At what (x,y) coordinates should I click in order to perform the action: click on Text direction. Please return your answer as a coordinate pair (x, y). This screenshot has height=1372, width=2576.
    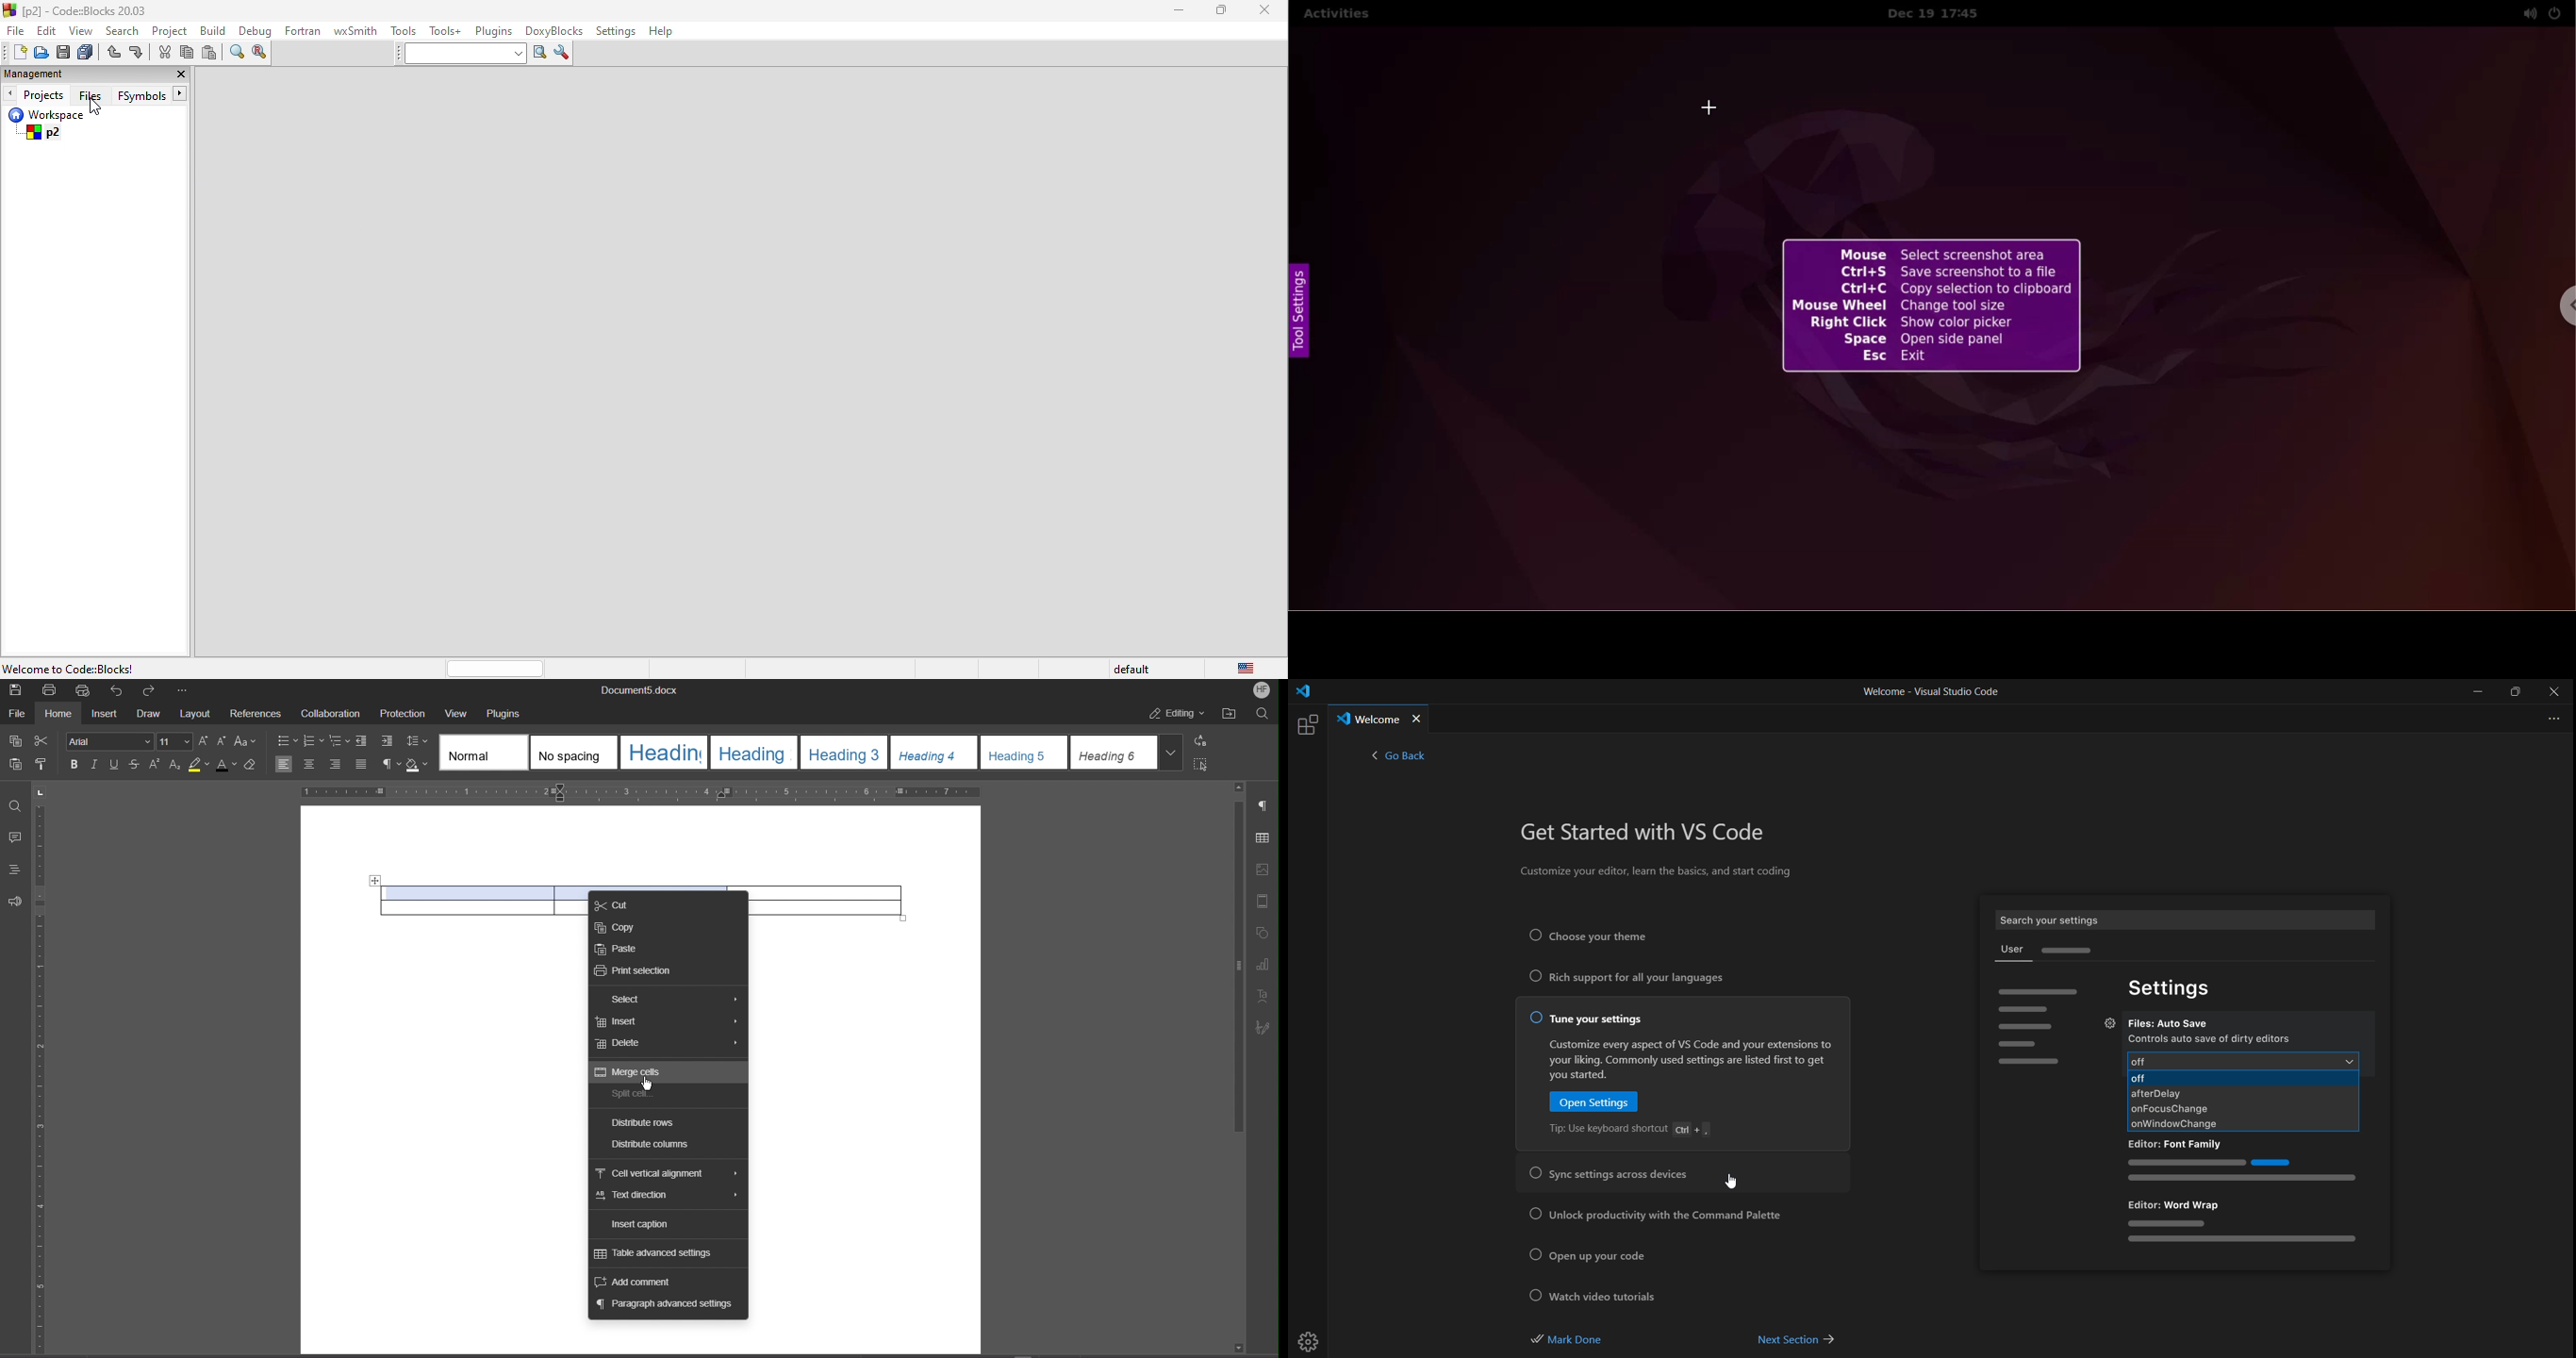
    Looking at the image, I should click on (656, 1201).